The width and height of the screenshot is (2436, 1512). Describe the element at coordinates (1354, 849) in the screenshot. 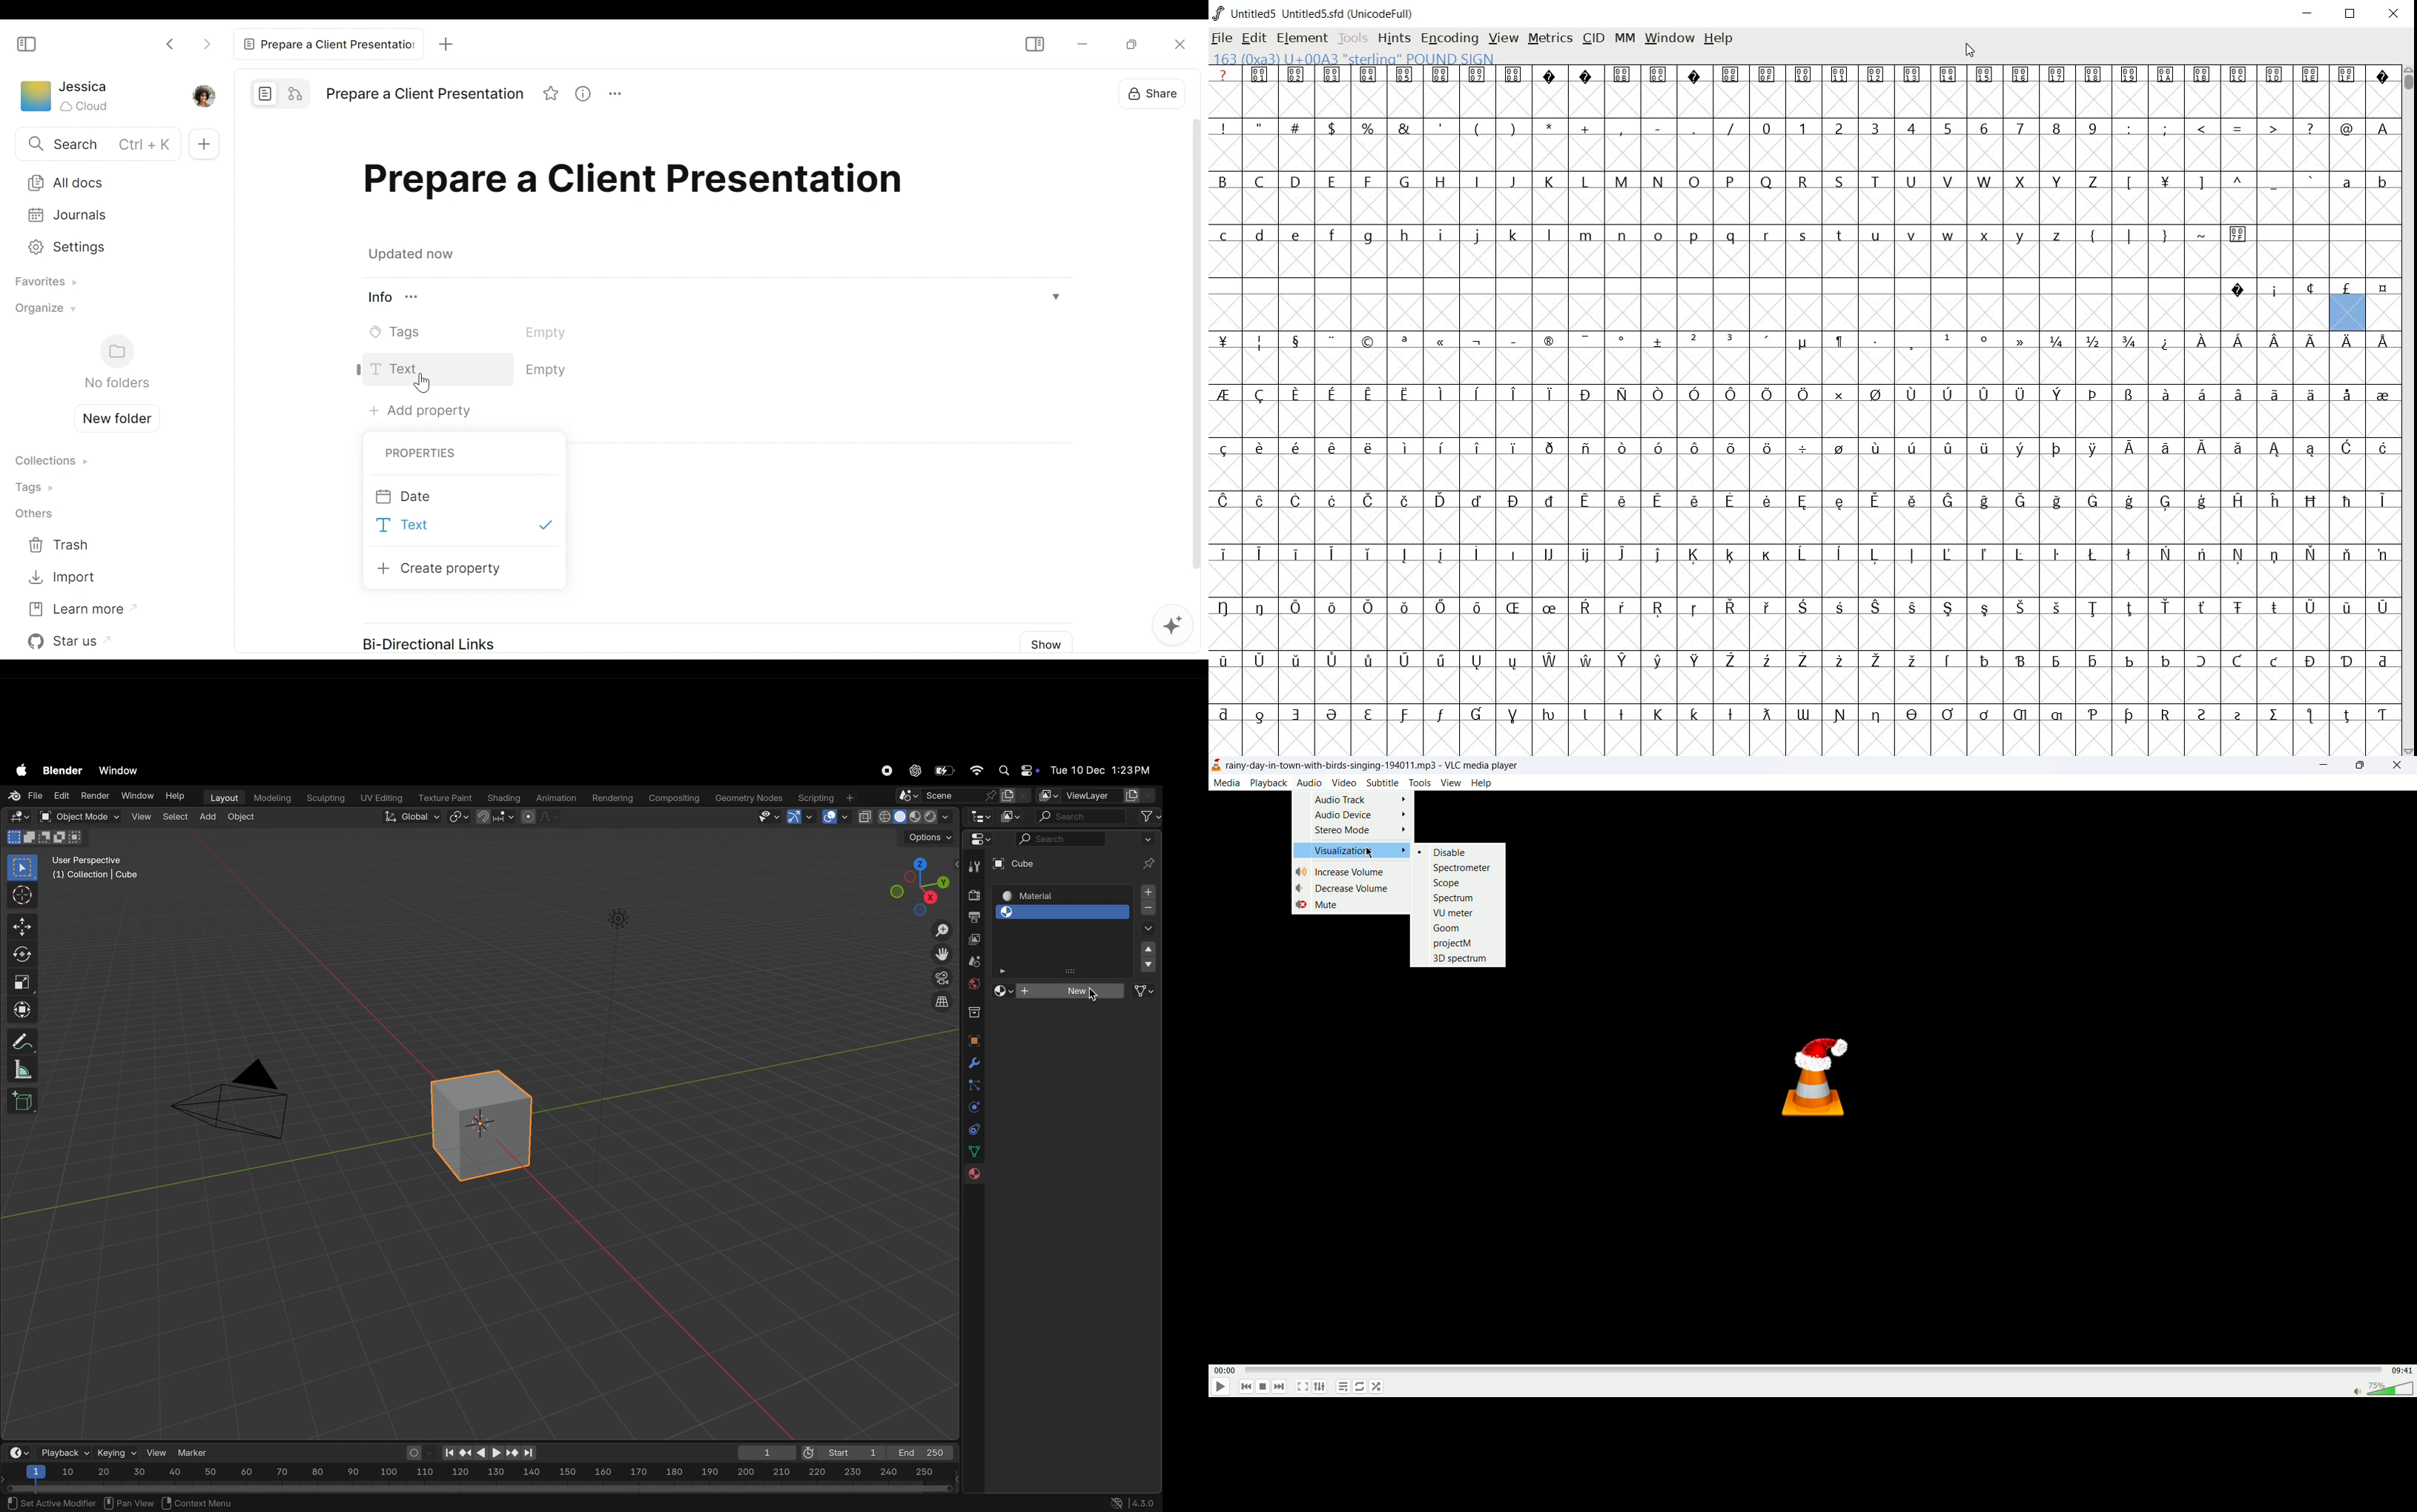

I see `visualization` at that location.